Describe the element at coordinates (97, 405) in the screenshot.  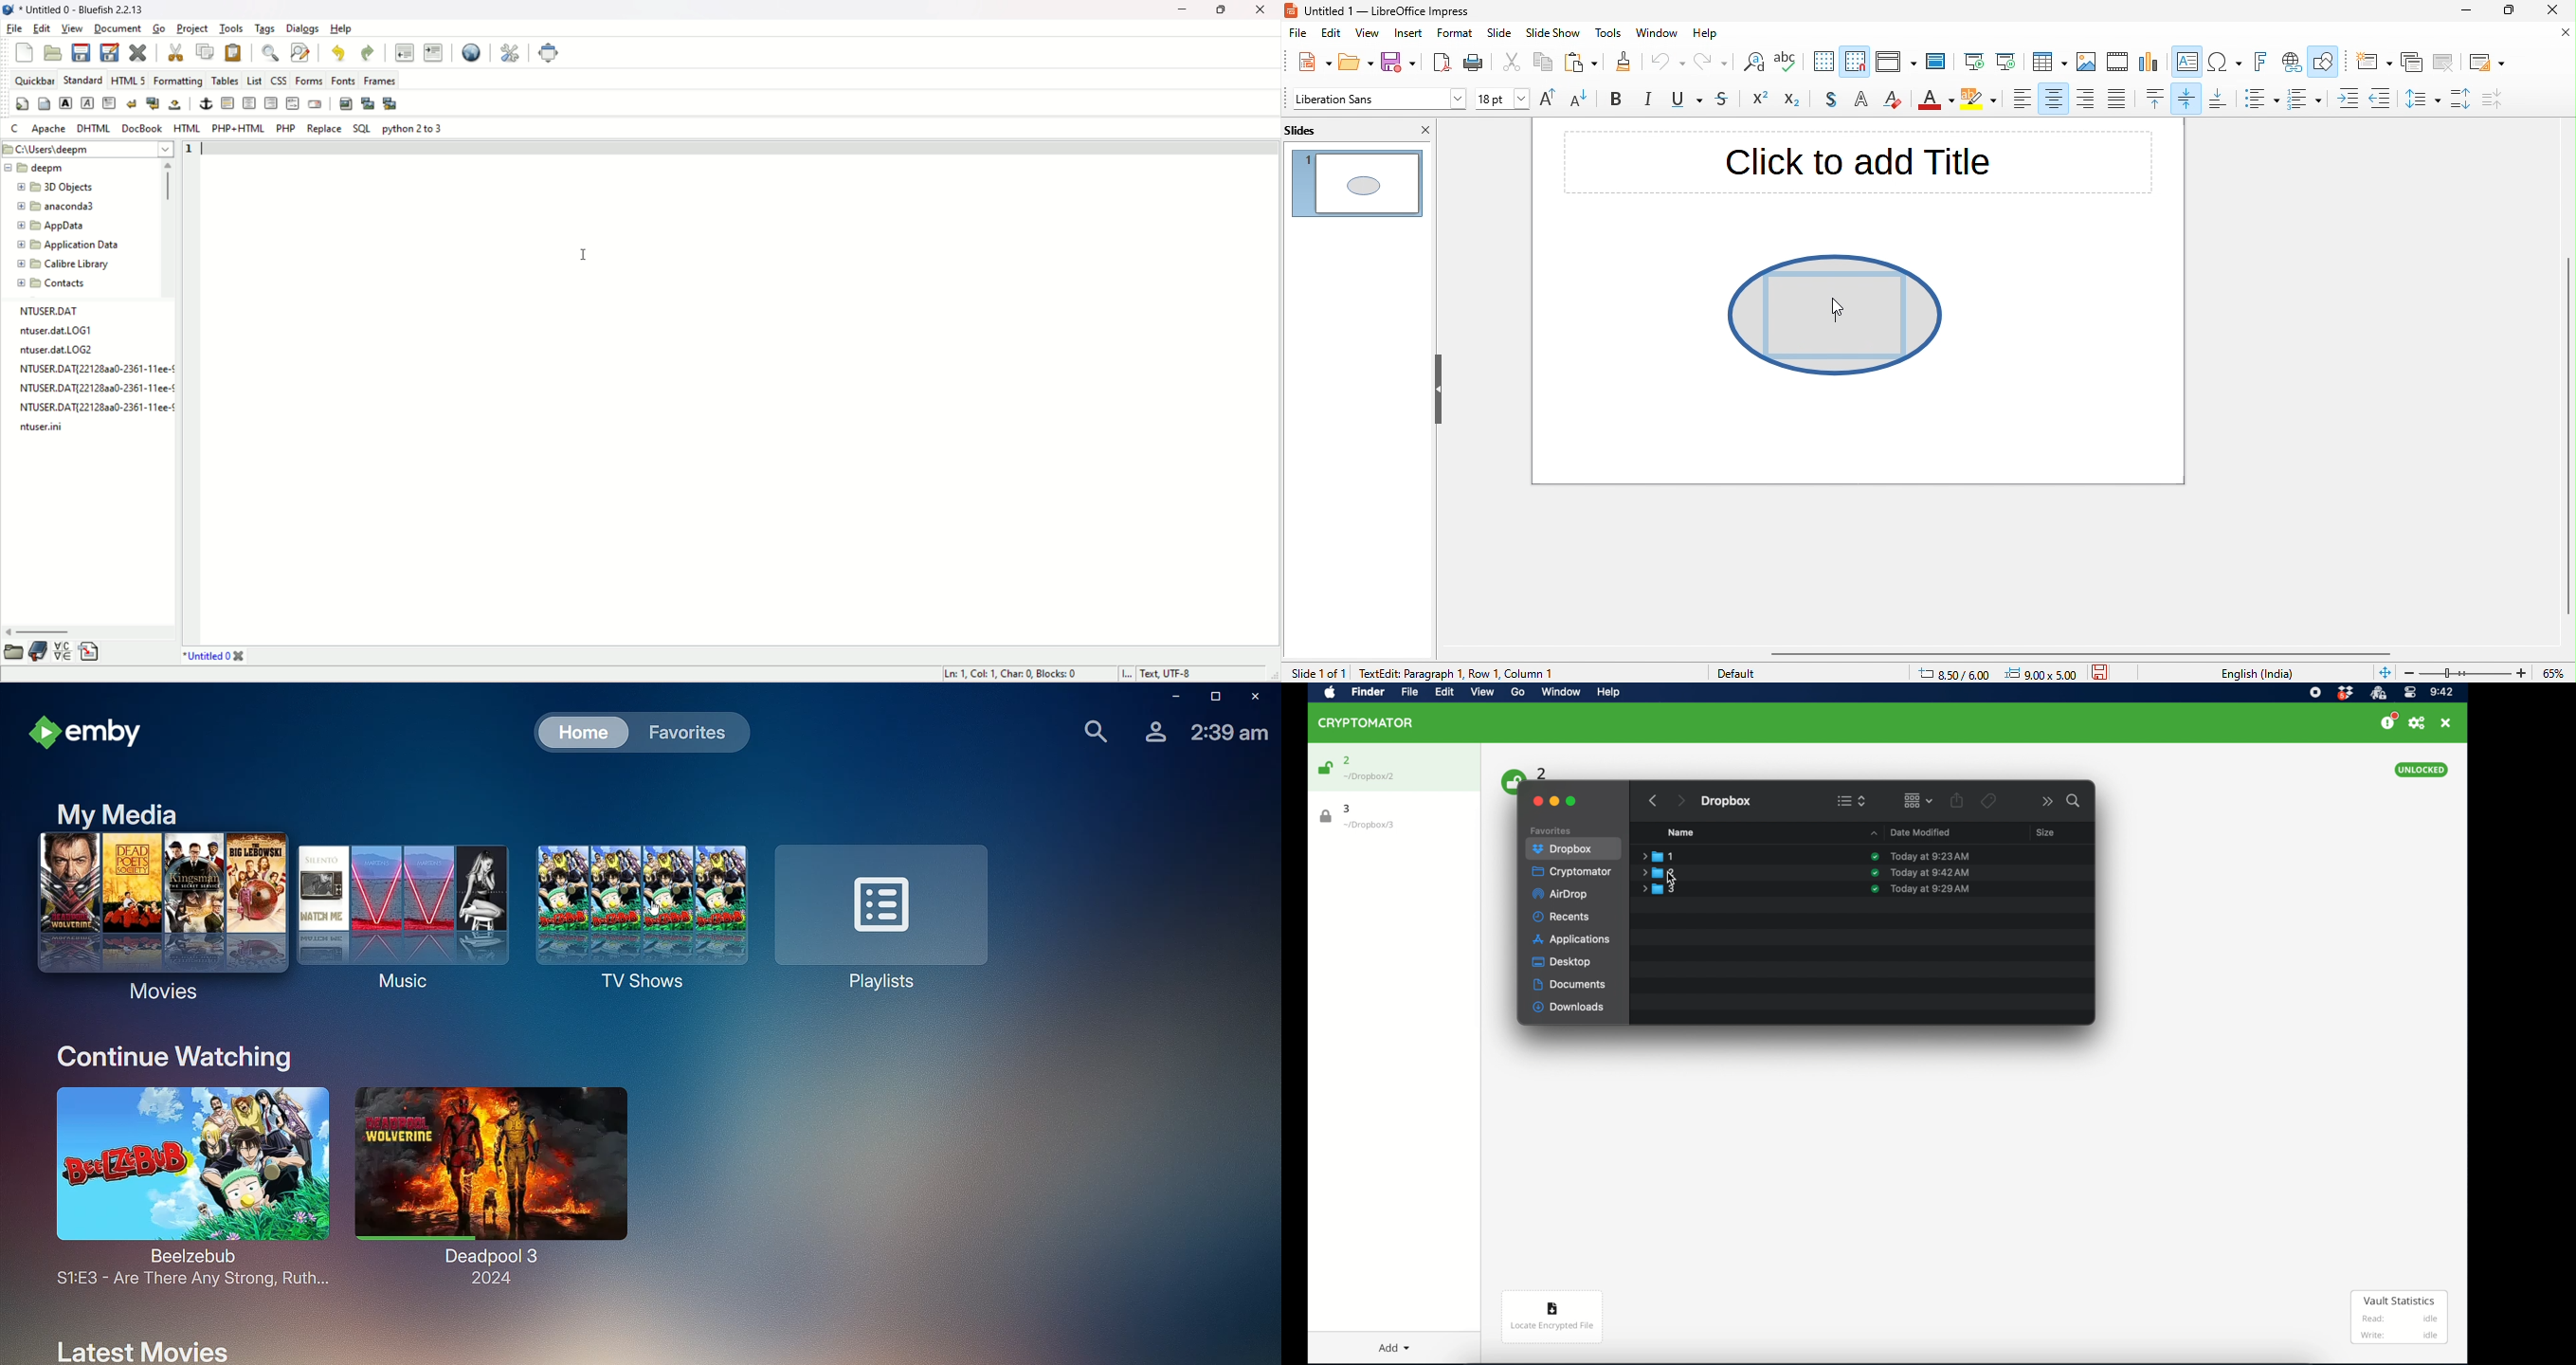
I see `file name` at that location.